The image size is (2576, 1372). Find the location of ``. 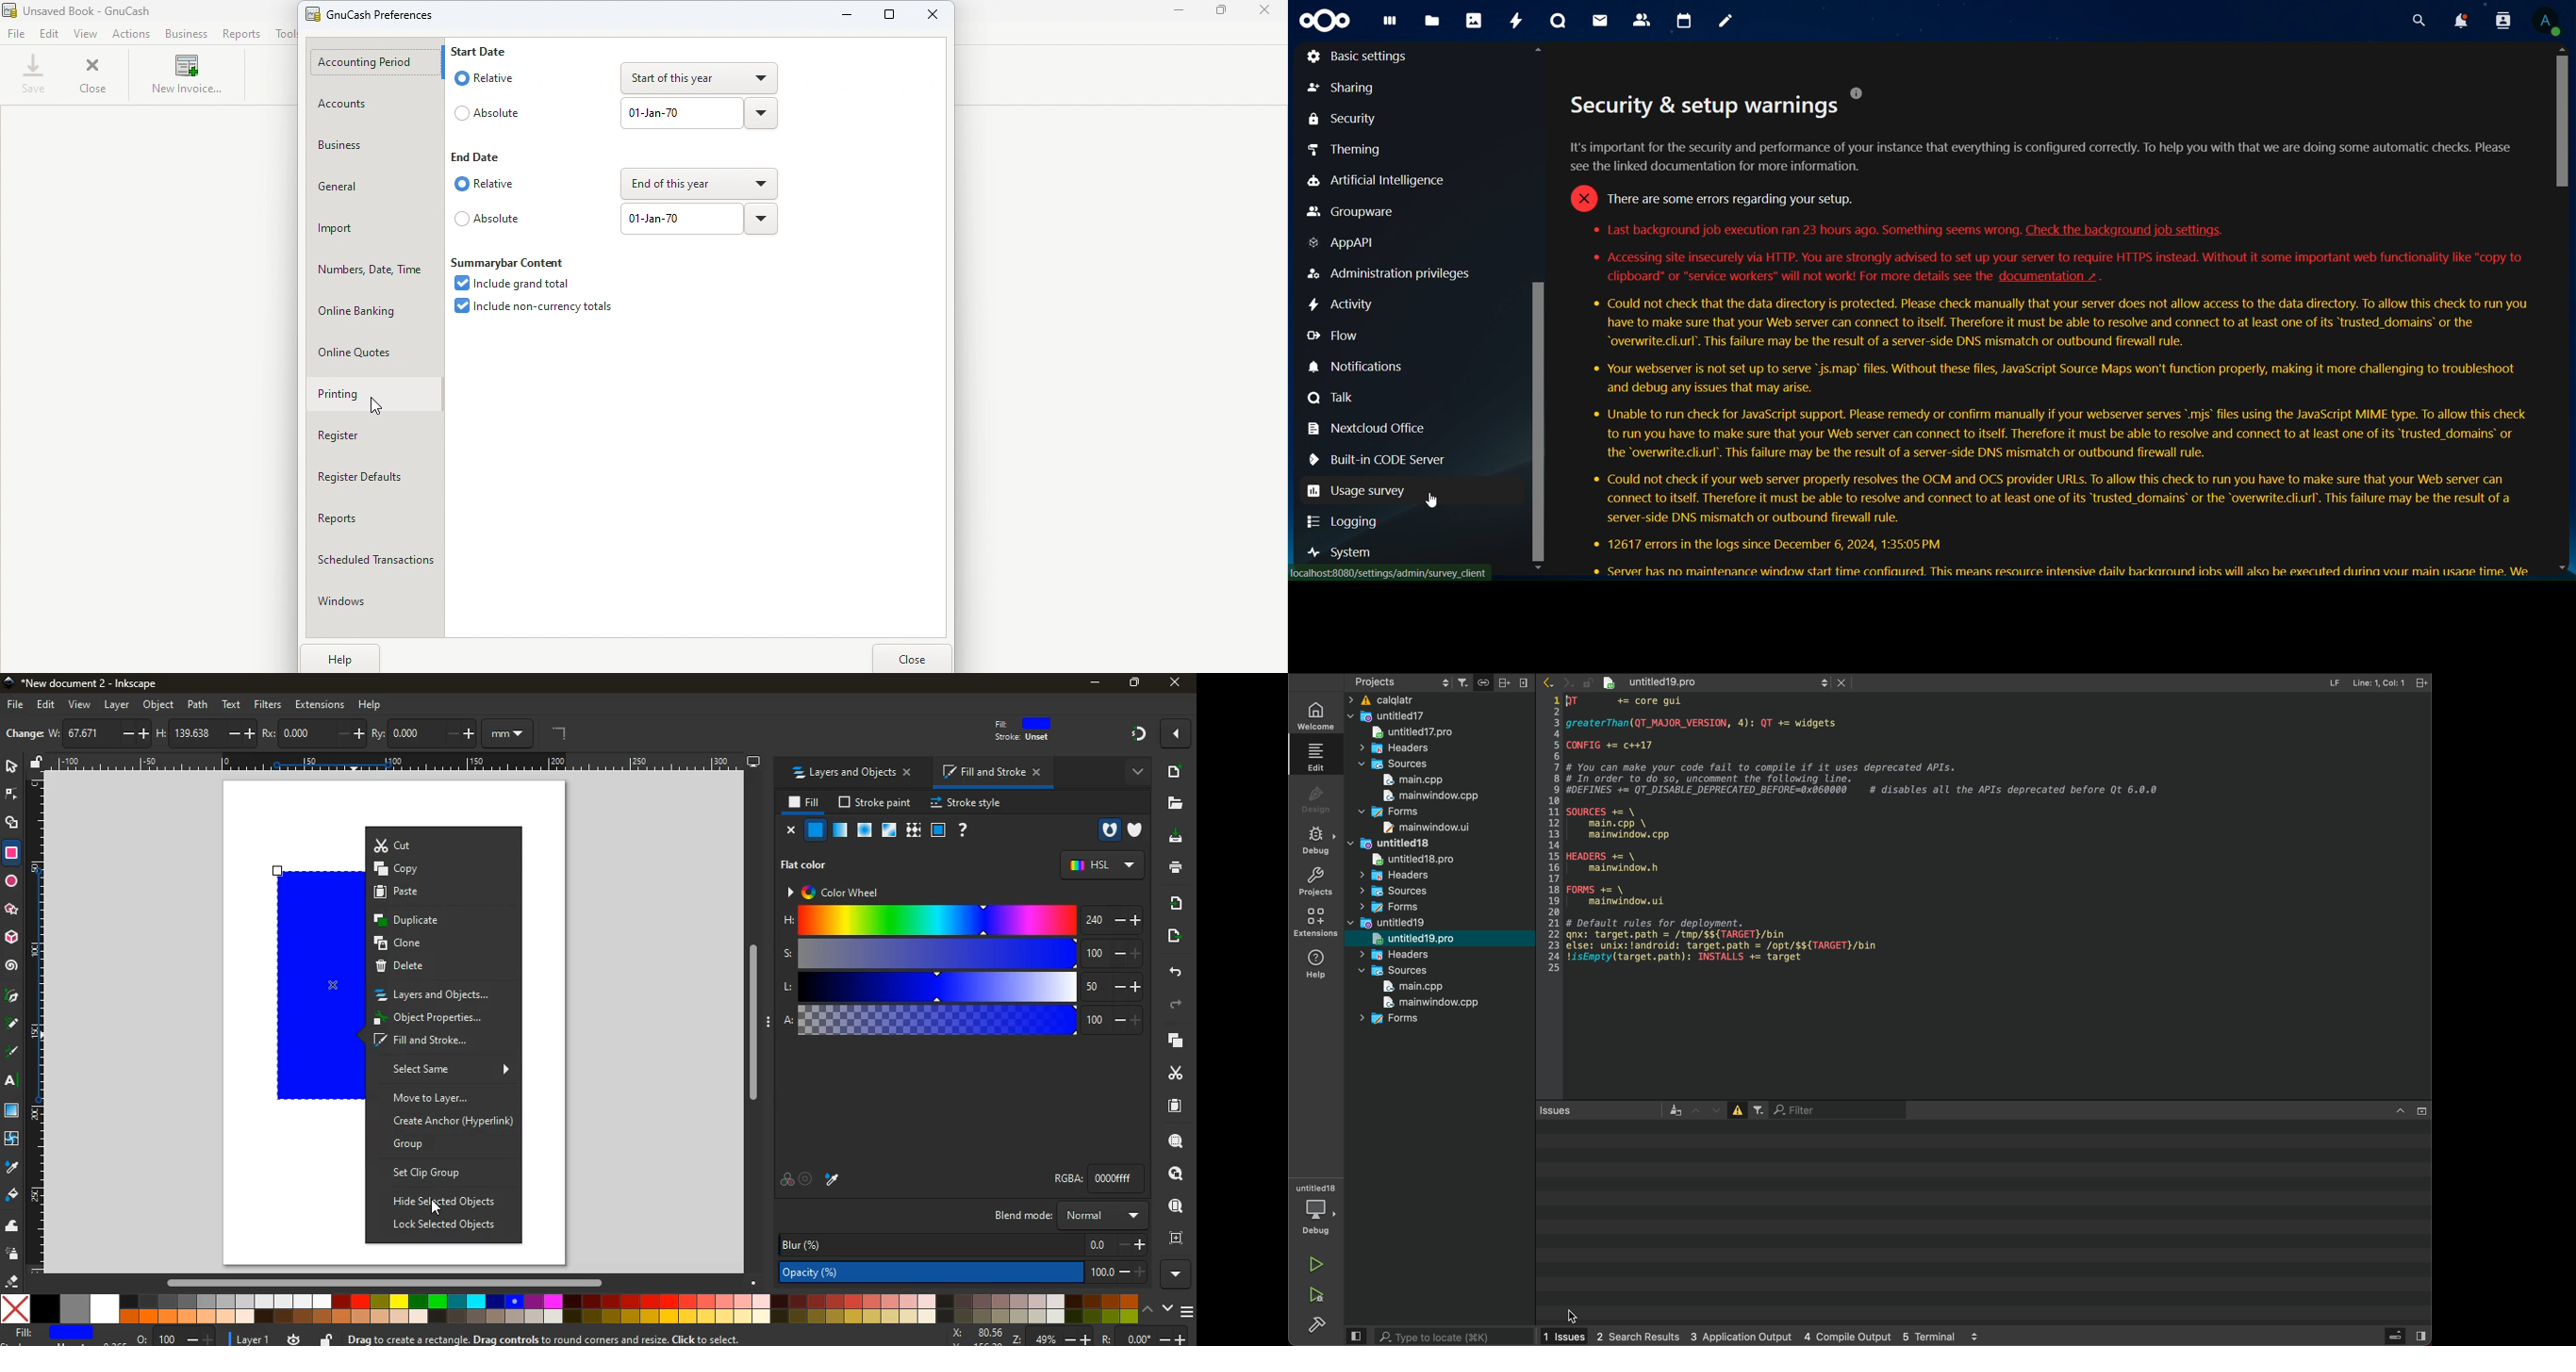

 is located at coordinates (751, 1023).